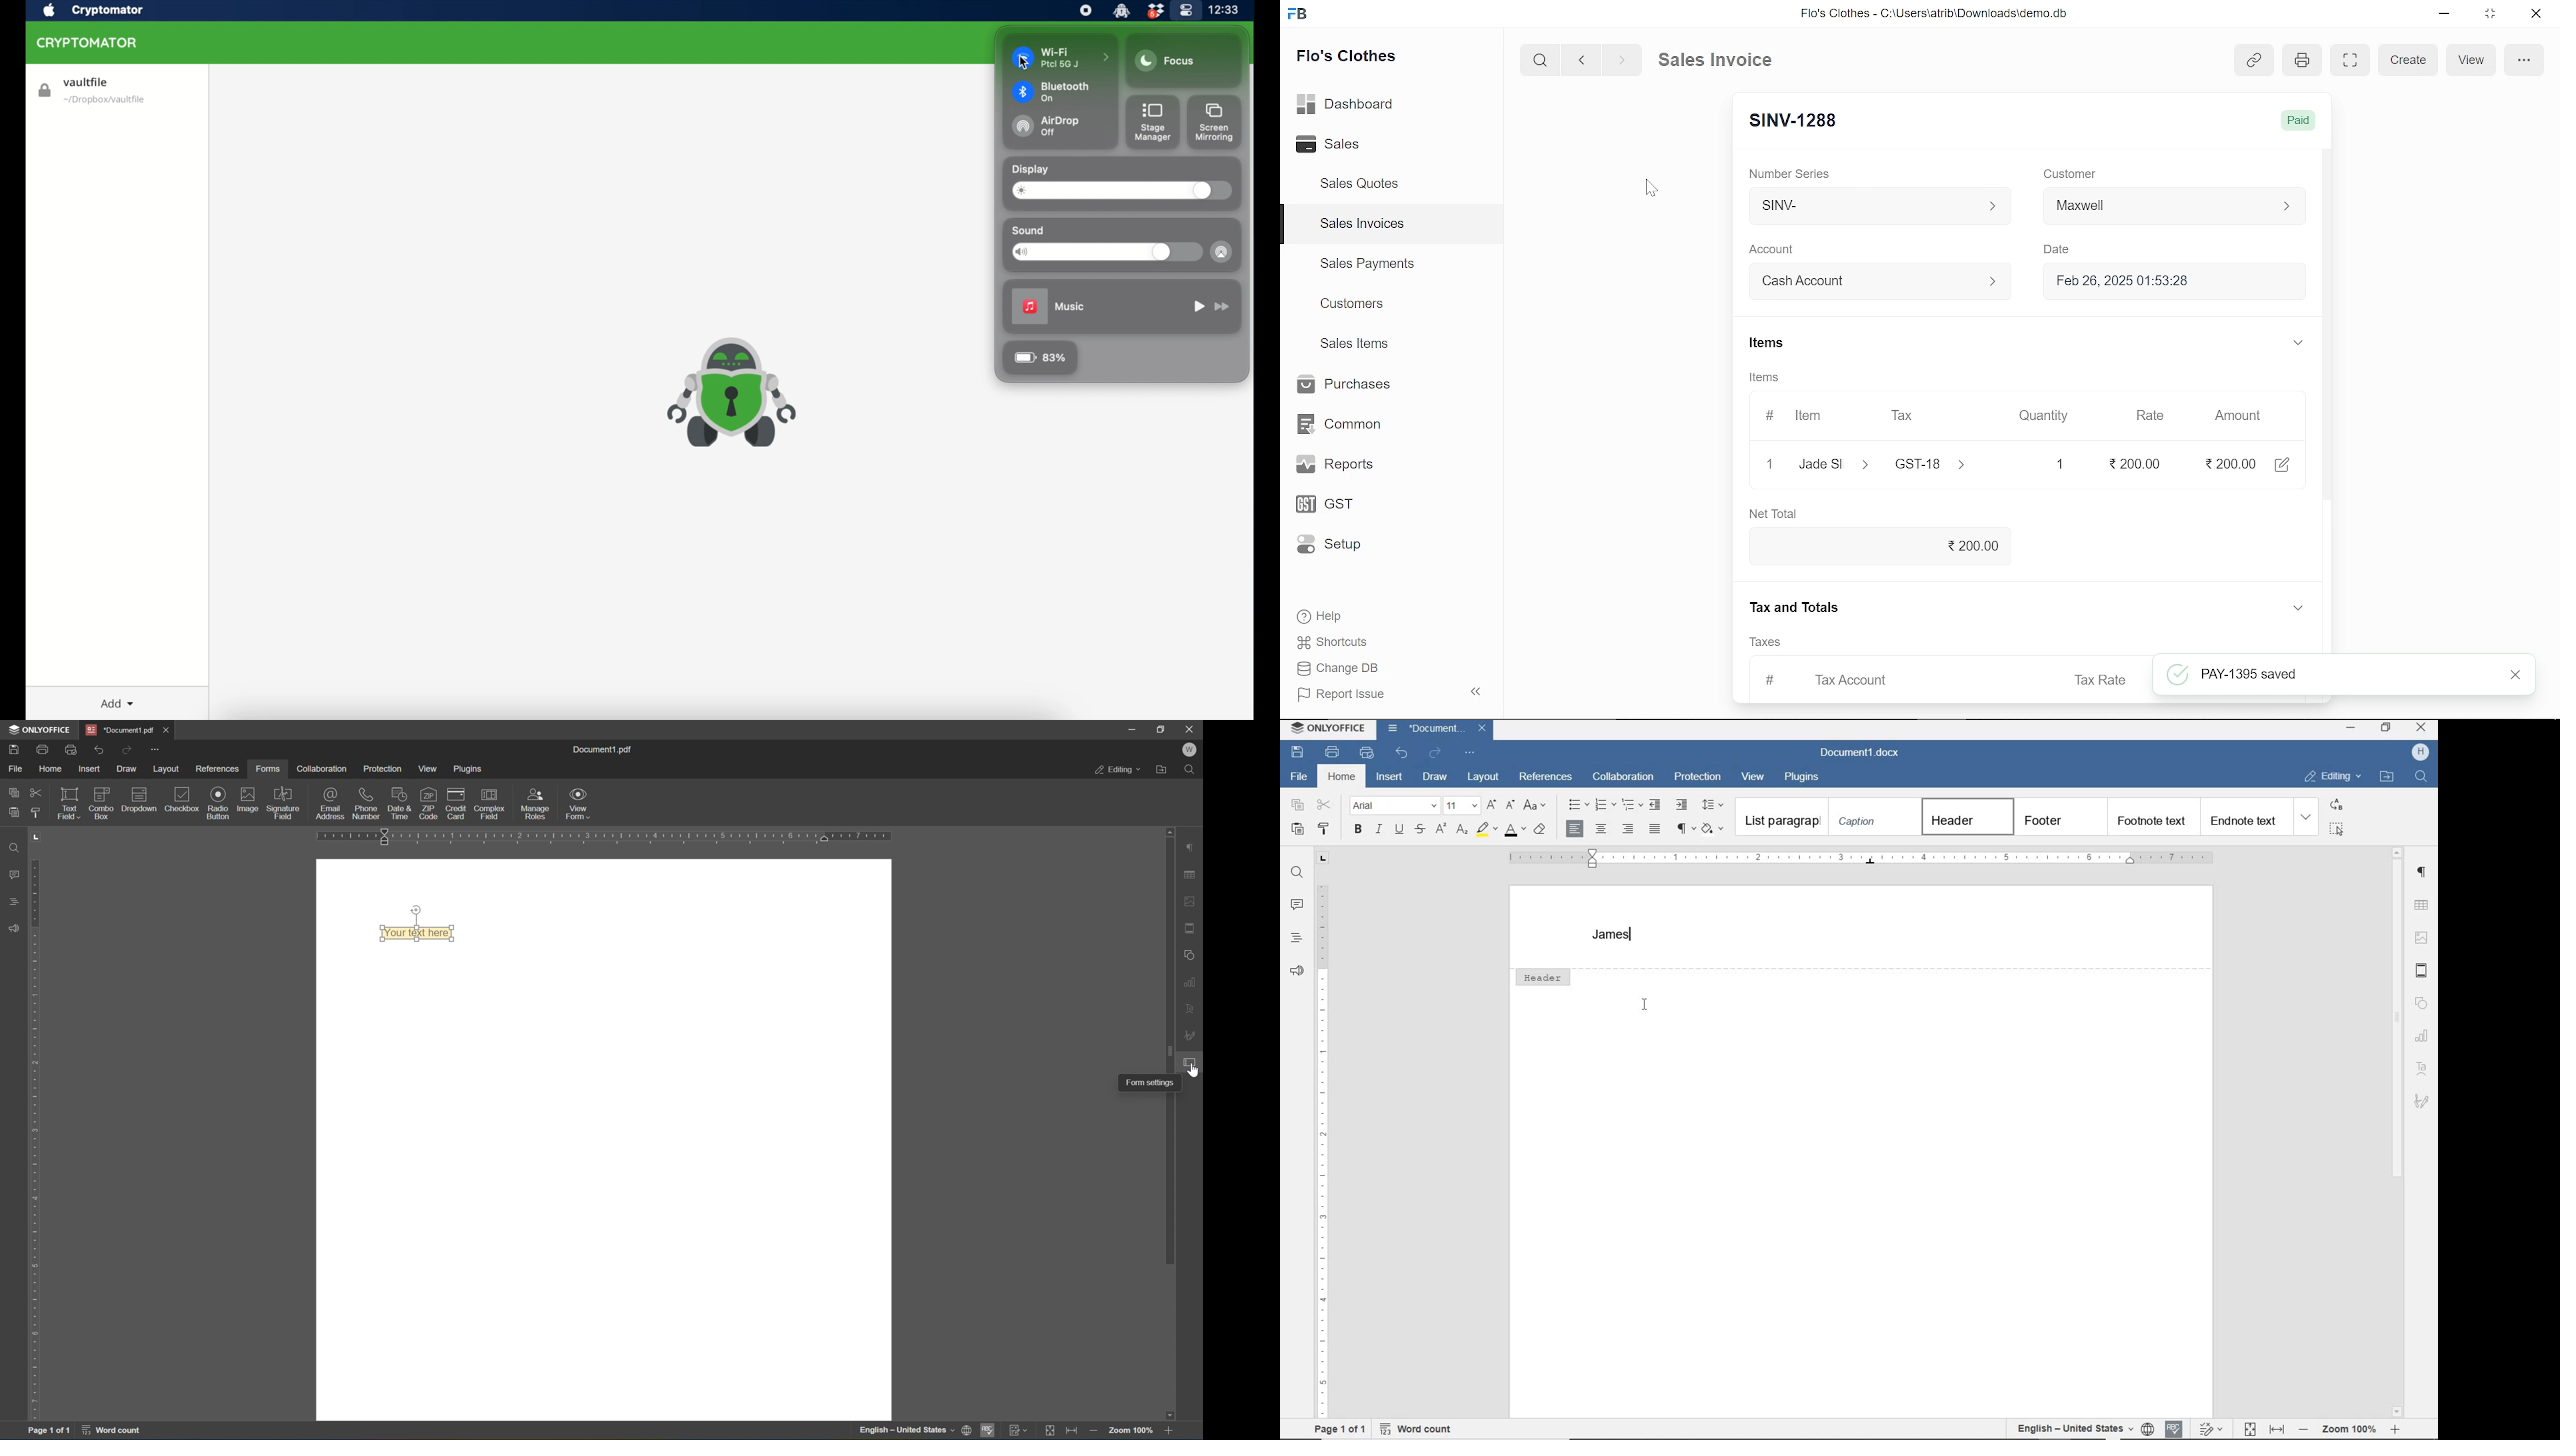  Describe the element at coordinates (2337, 806) in the screenshot. I see `REPLACE` at that location.